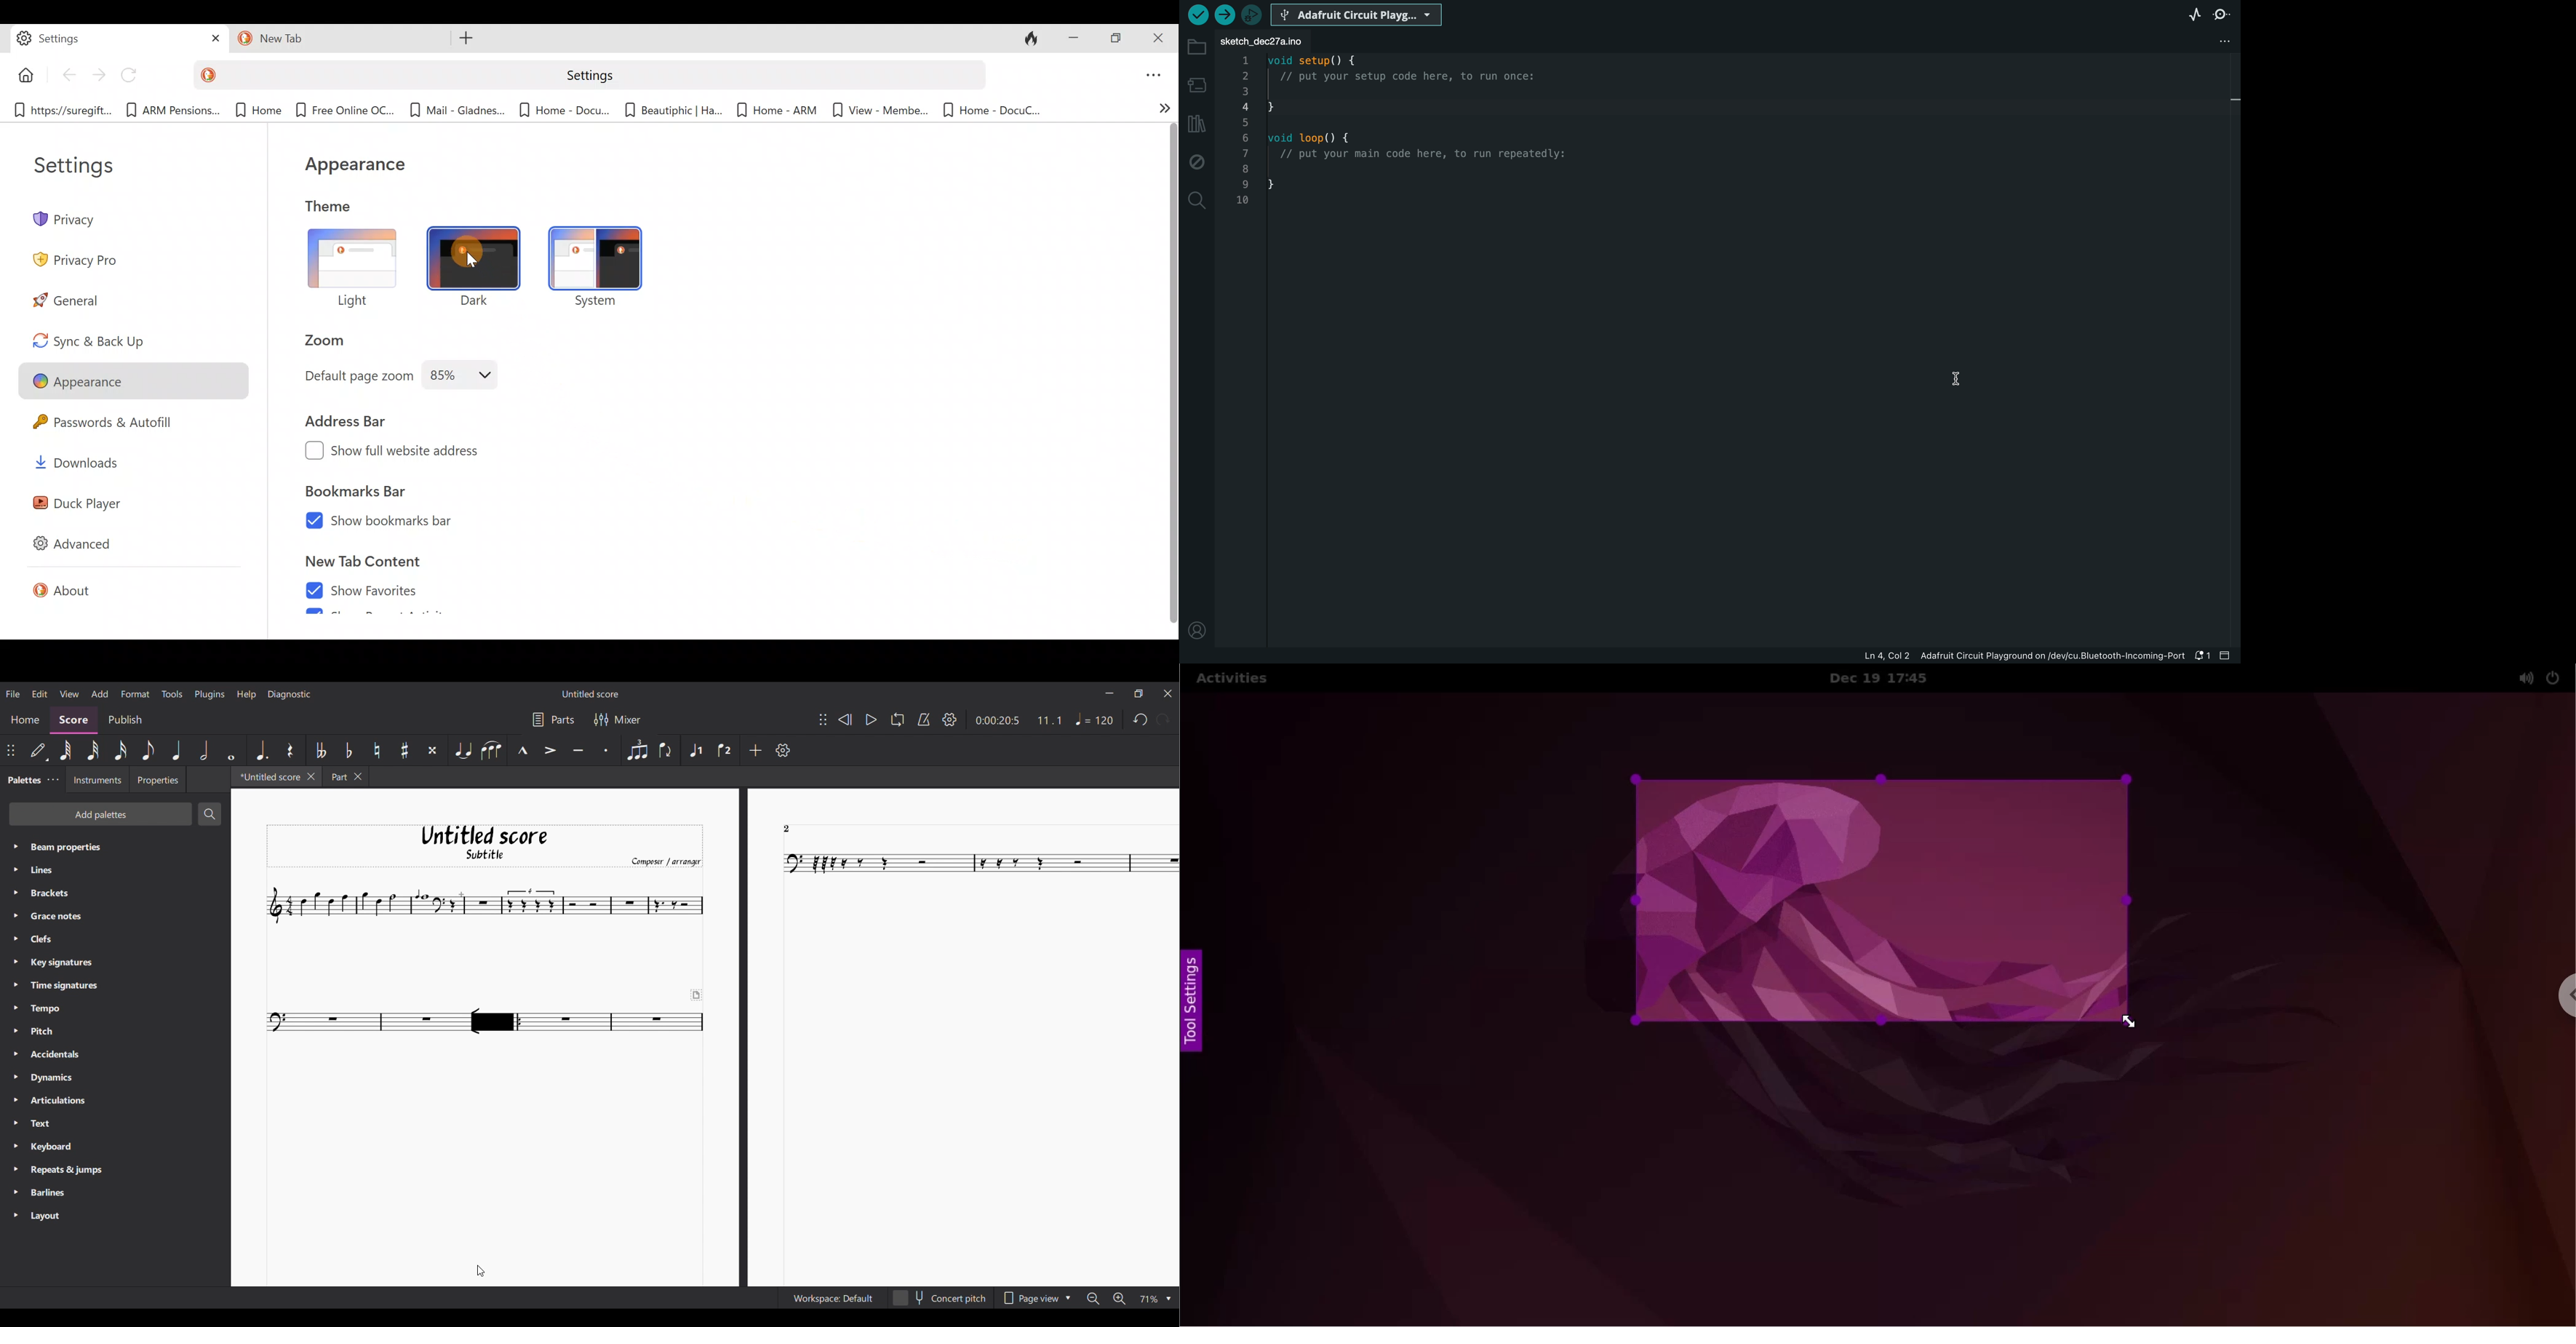  Describe the element at coordinates (469, 39) in the screenshot. I see `Open new tab` at that location.